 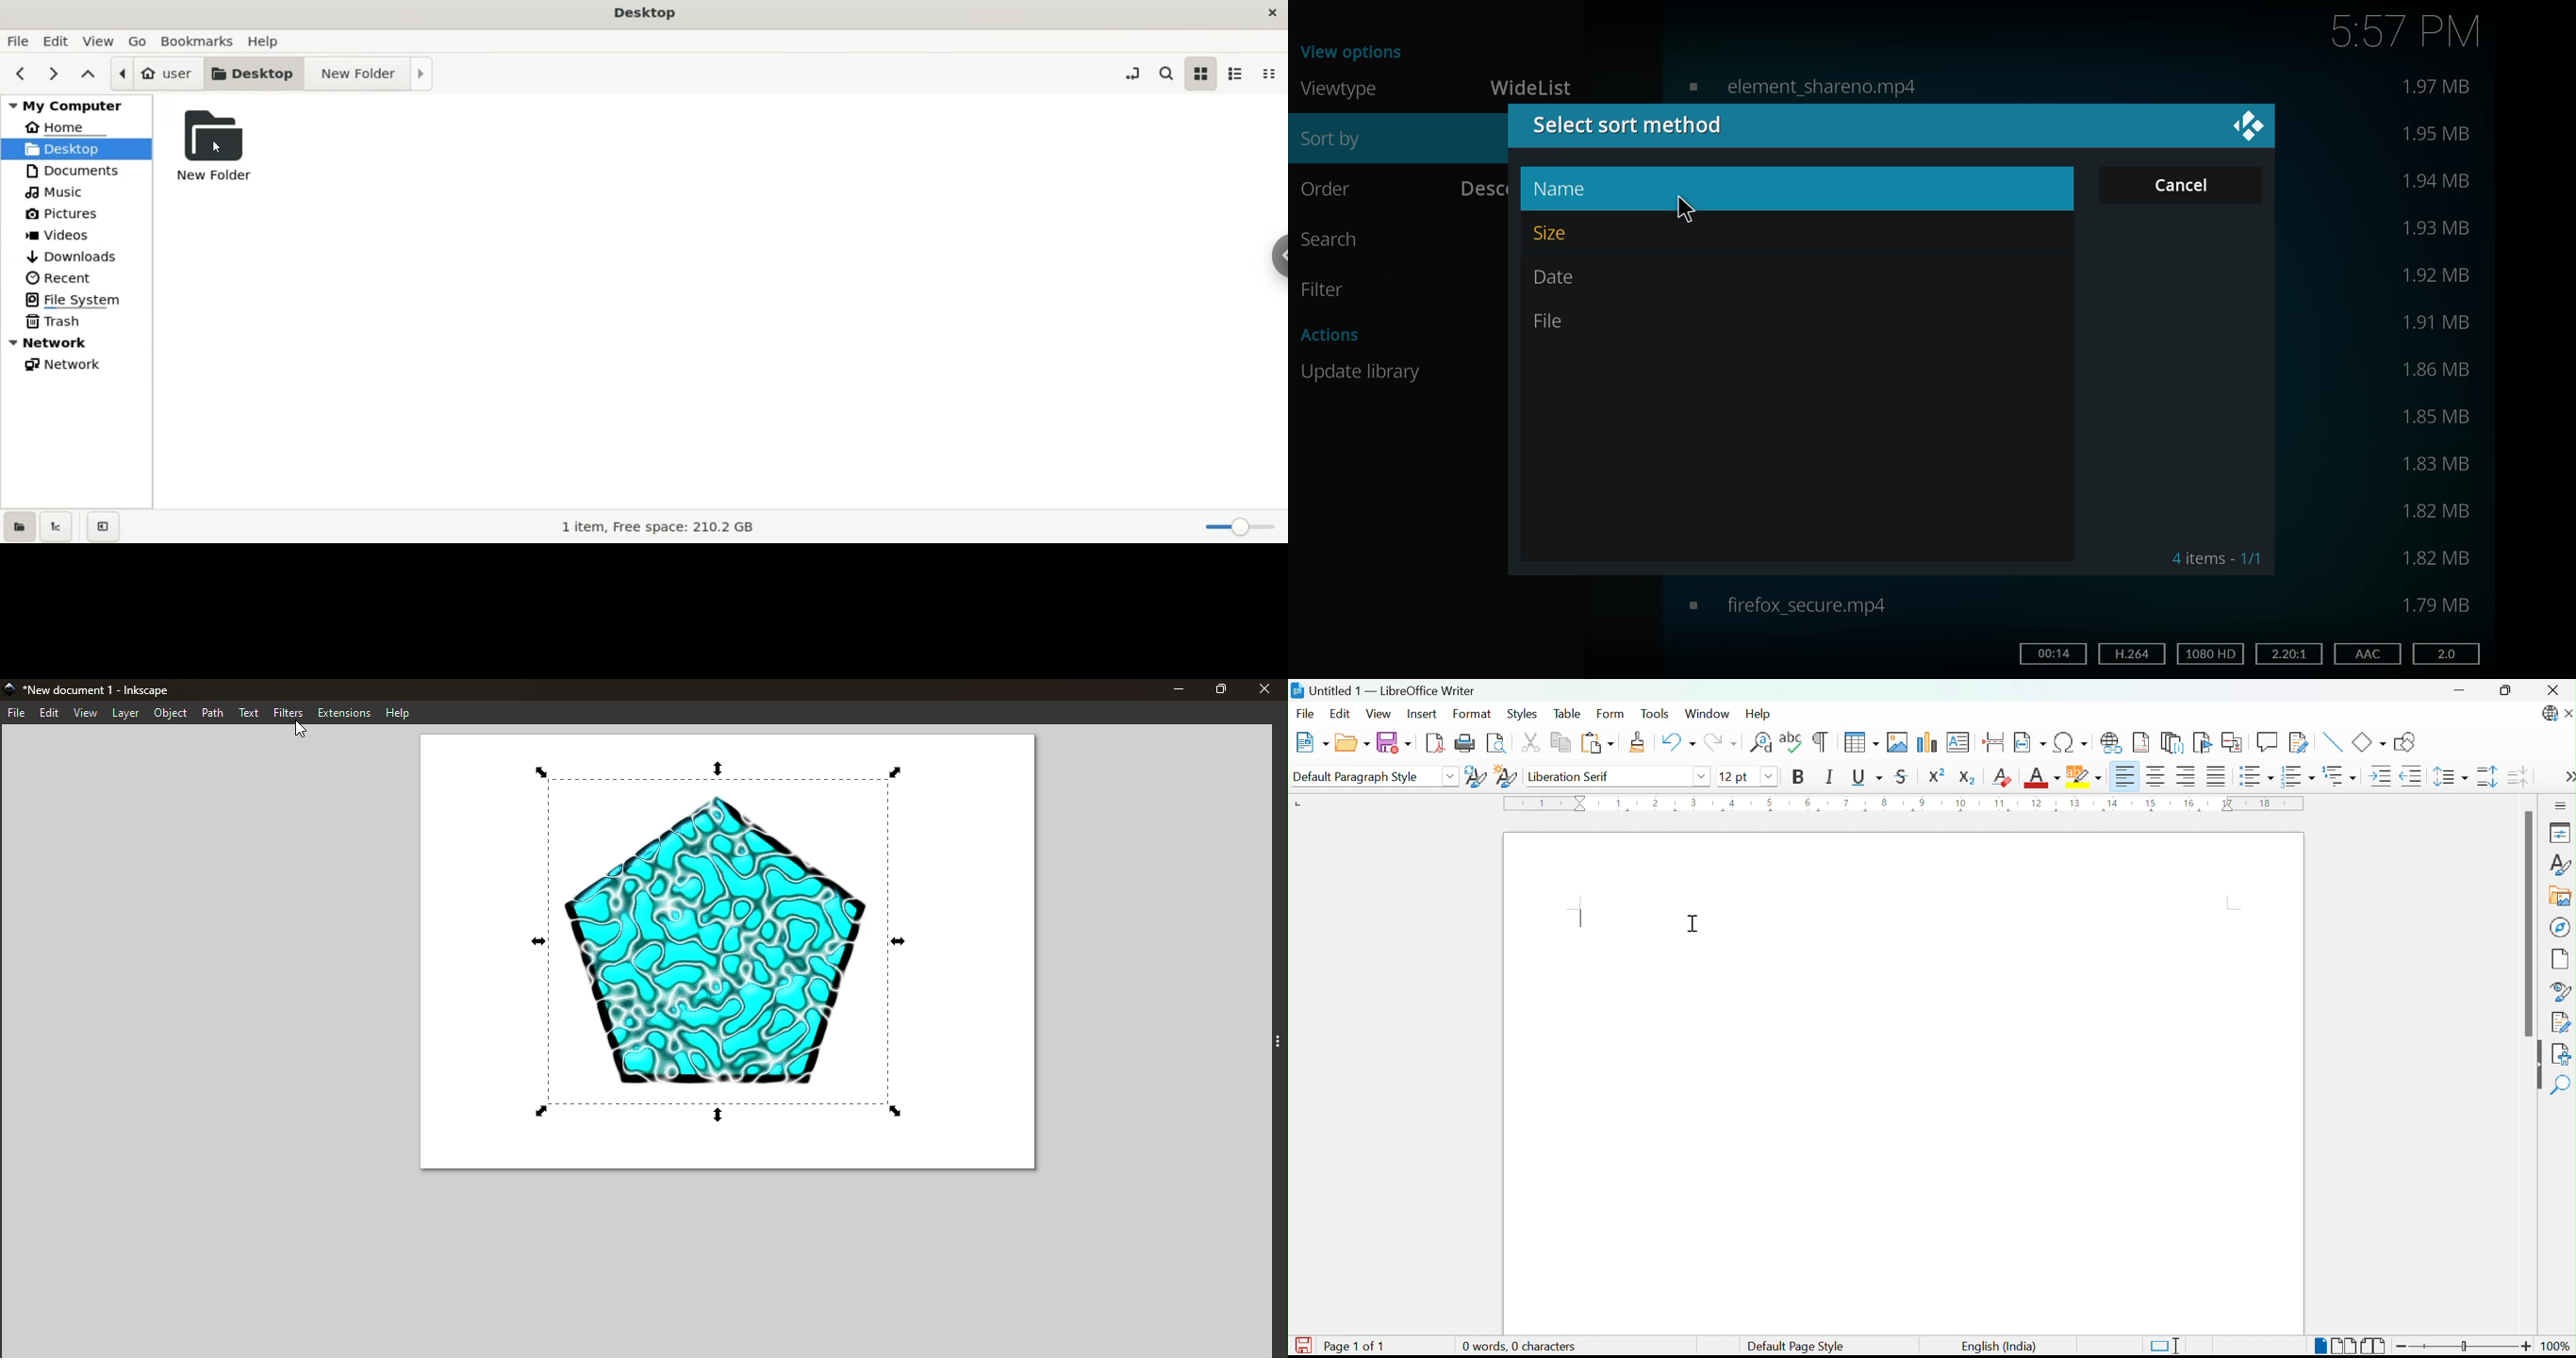 I want to click on Page, so click(x=2561, y=958).